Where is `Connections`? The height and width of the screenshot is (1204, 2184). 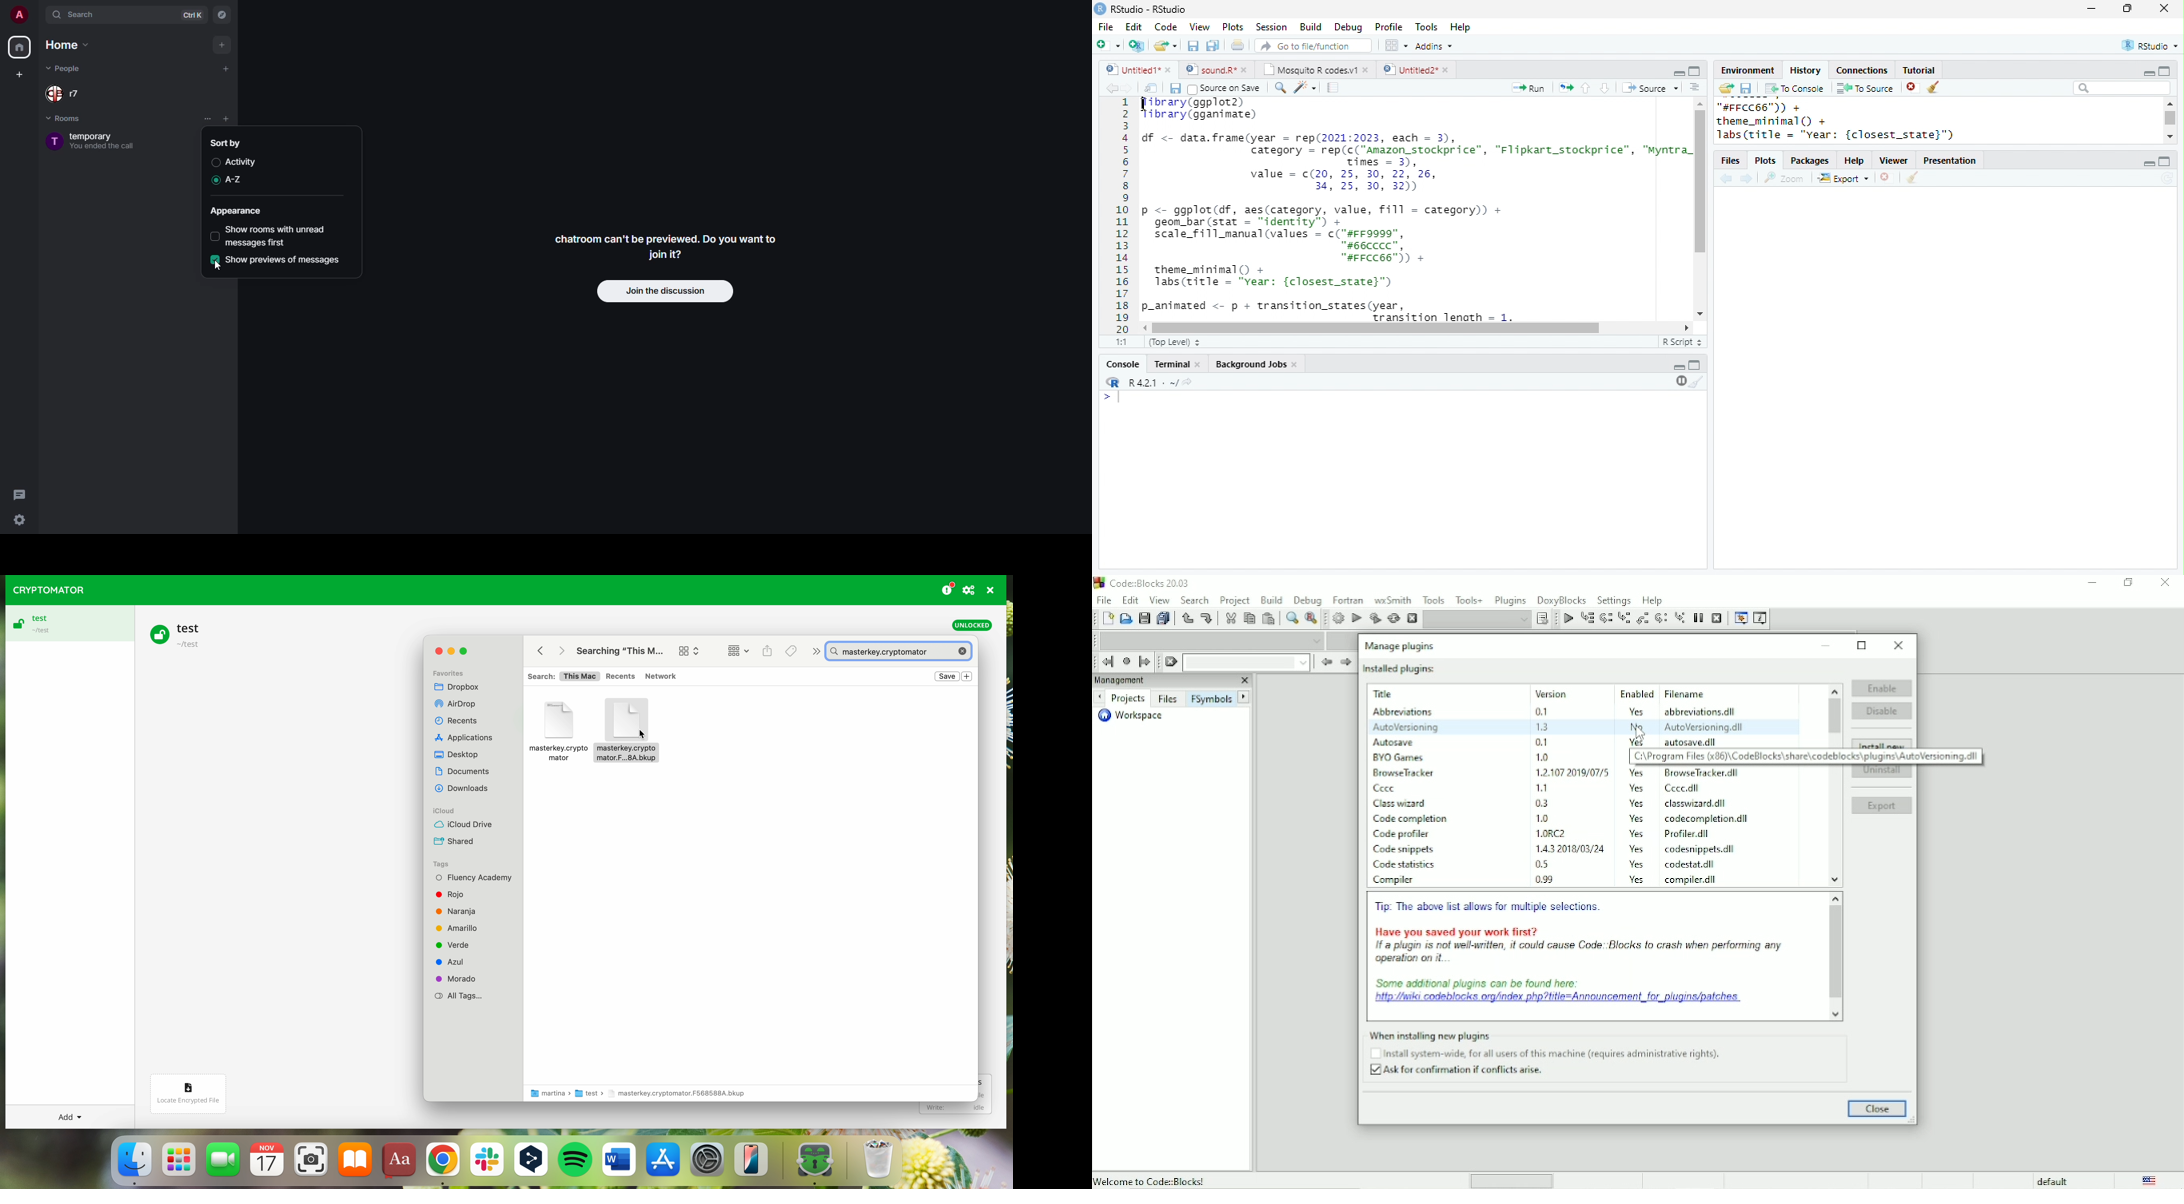
Connections is located at coordinates (1863, 70).